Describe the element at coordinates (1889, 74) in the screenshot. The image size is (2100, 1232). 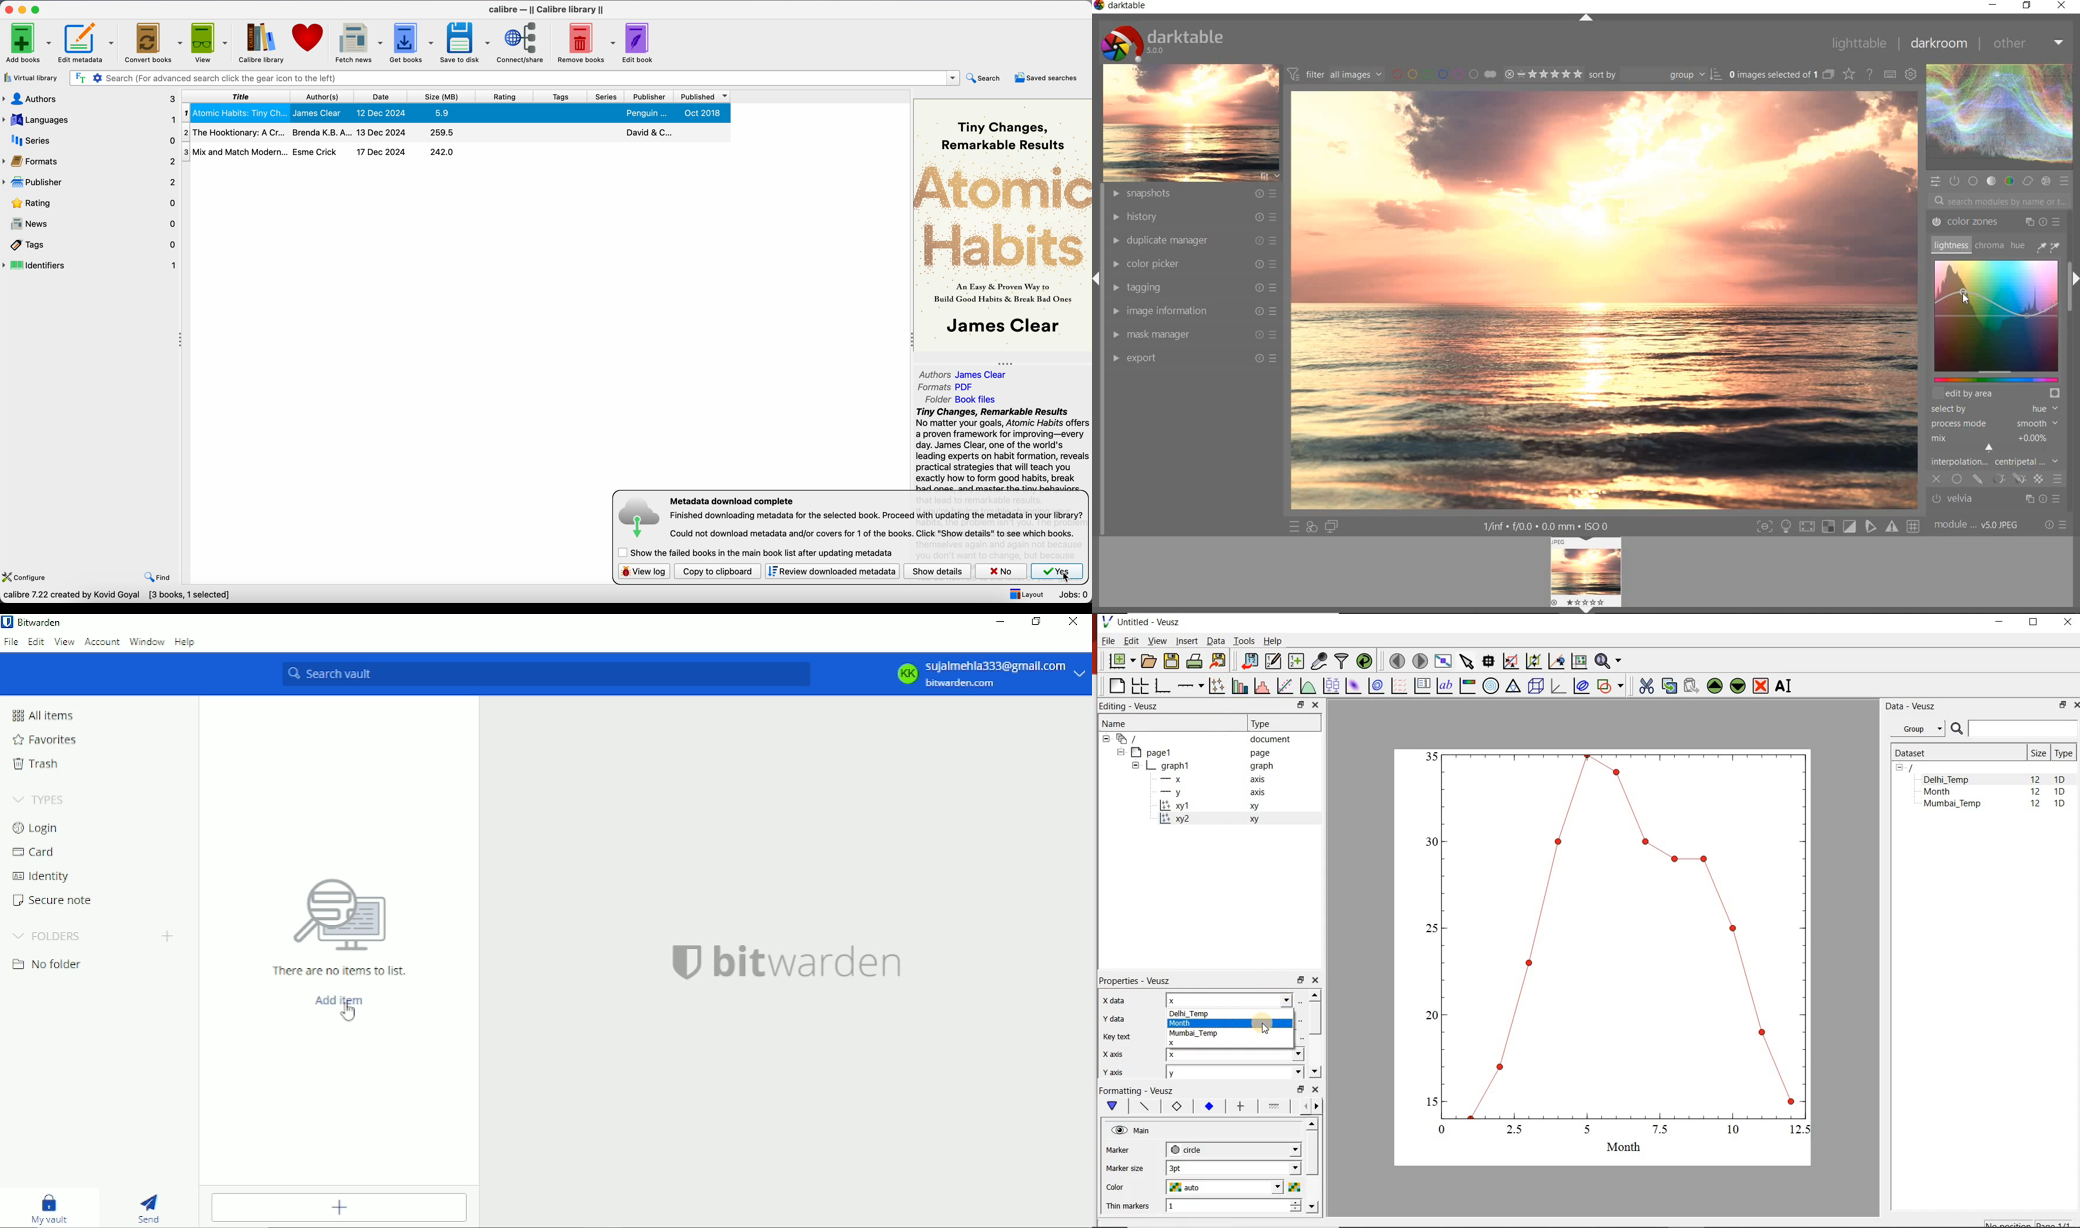
I see `define keyboard shortcut` at that location.